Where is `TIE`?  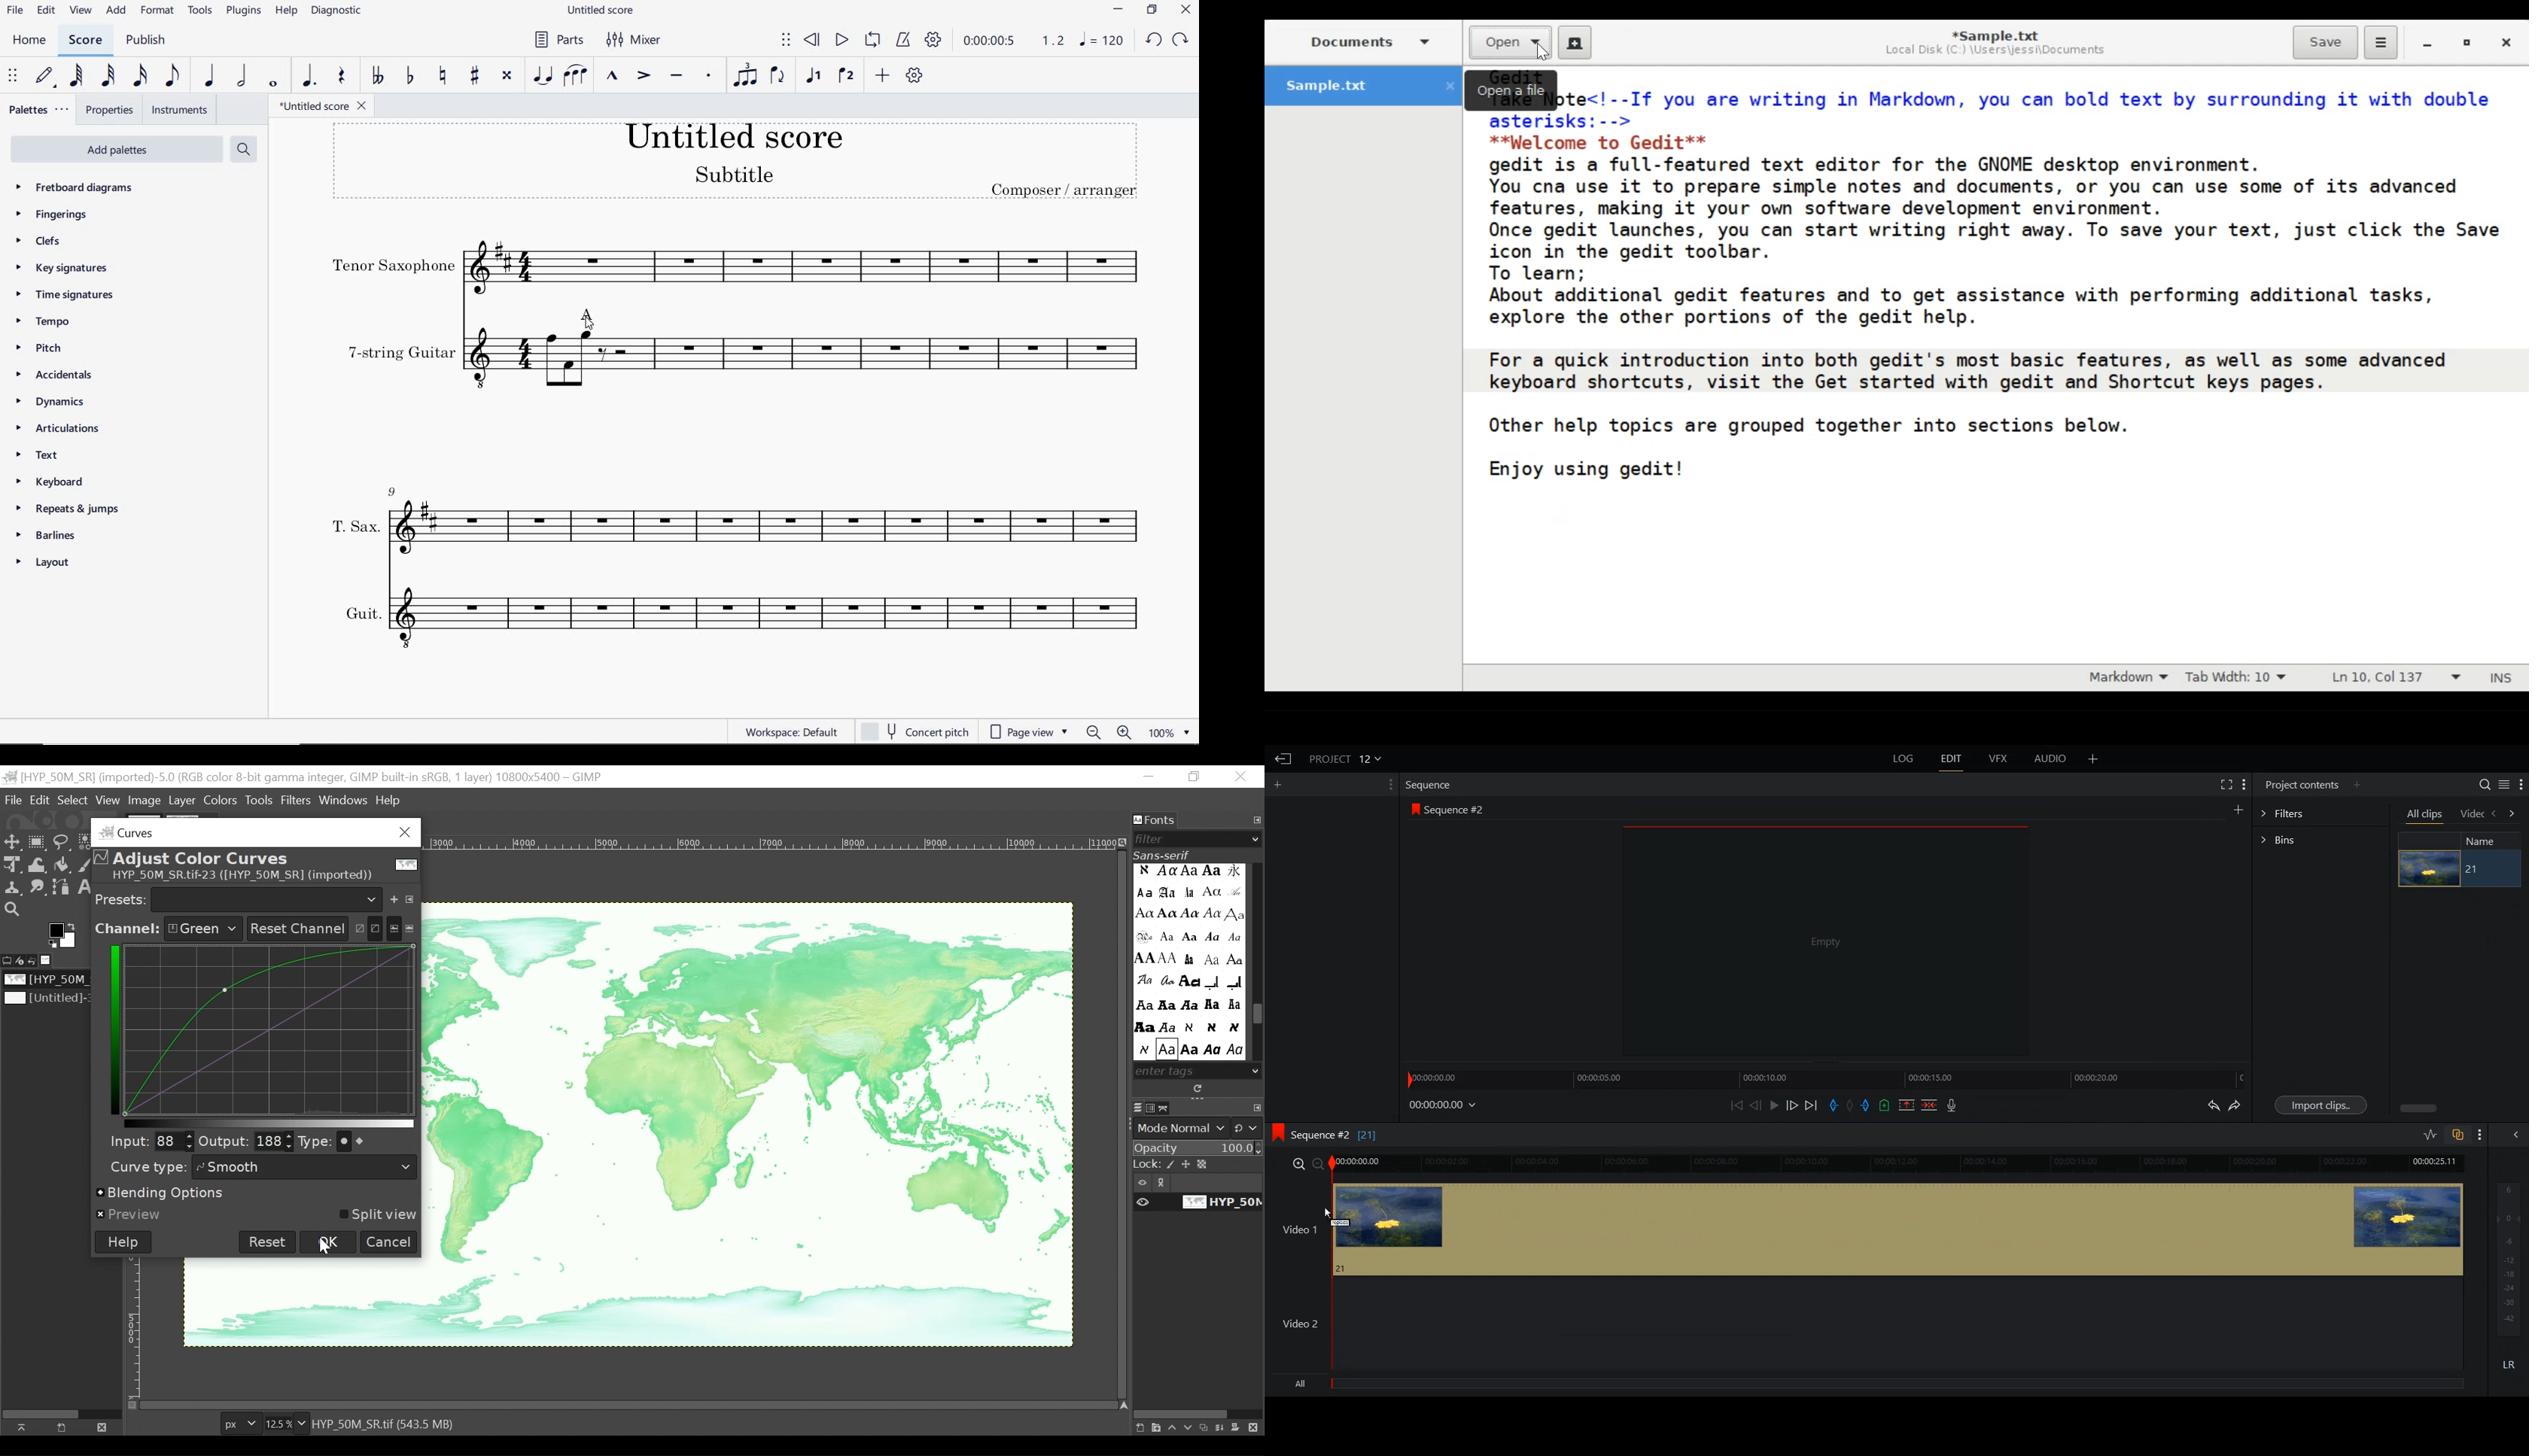 TIE is located at coordinates (542, 76).